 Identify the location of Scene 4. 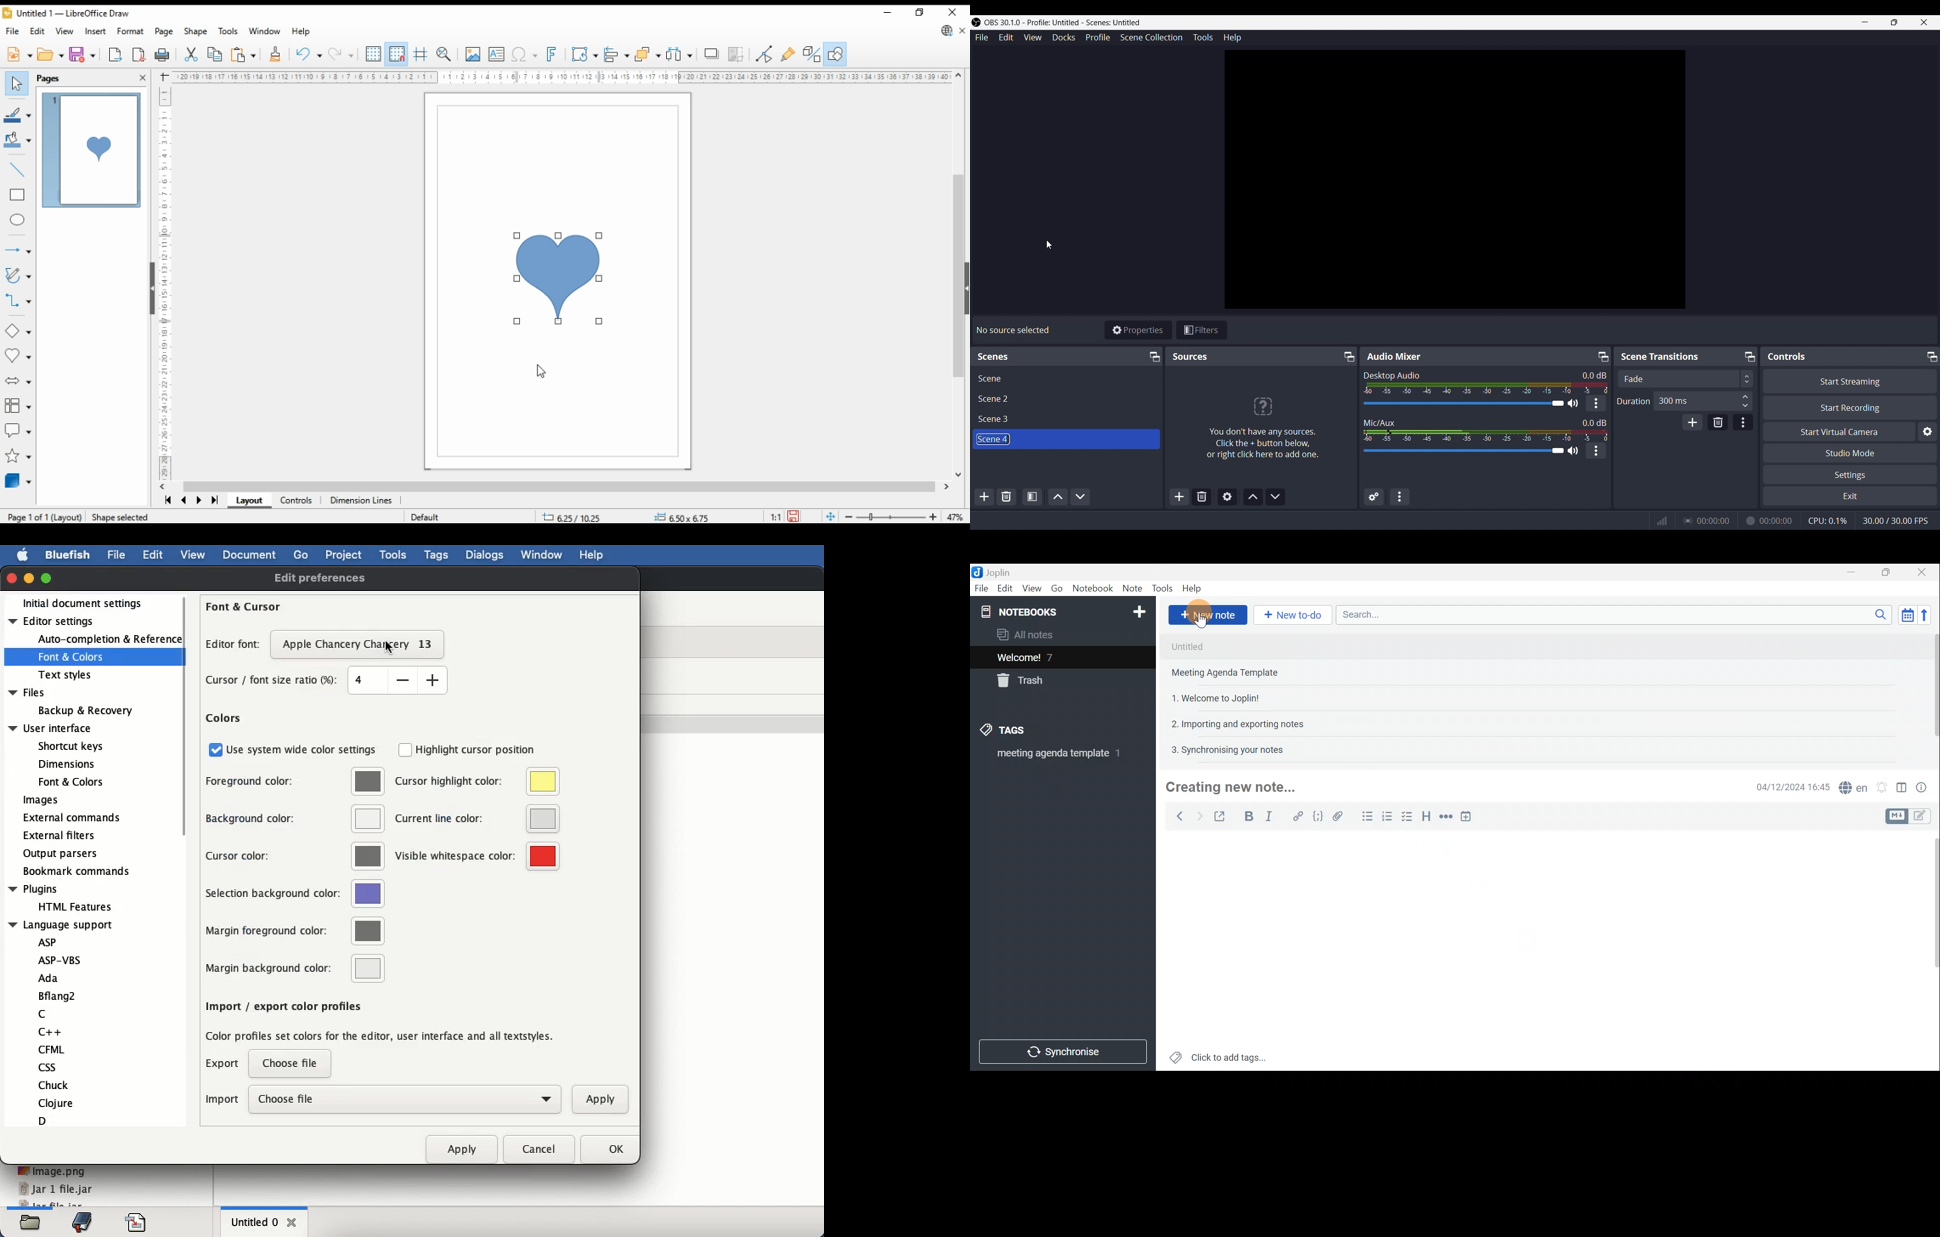
(992, 440).